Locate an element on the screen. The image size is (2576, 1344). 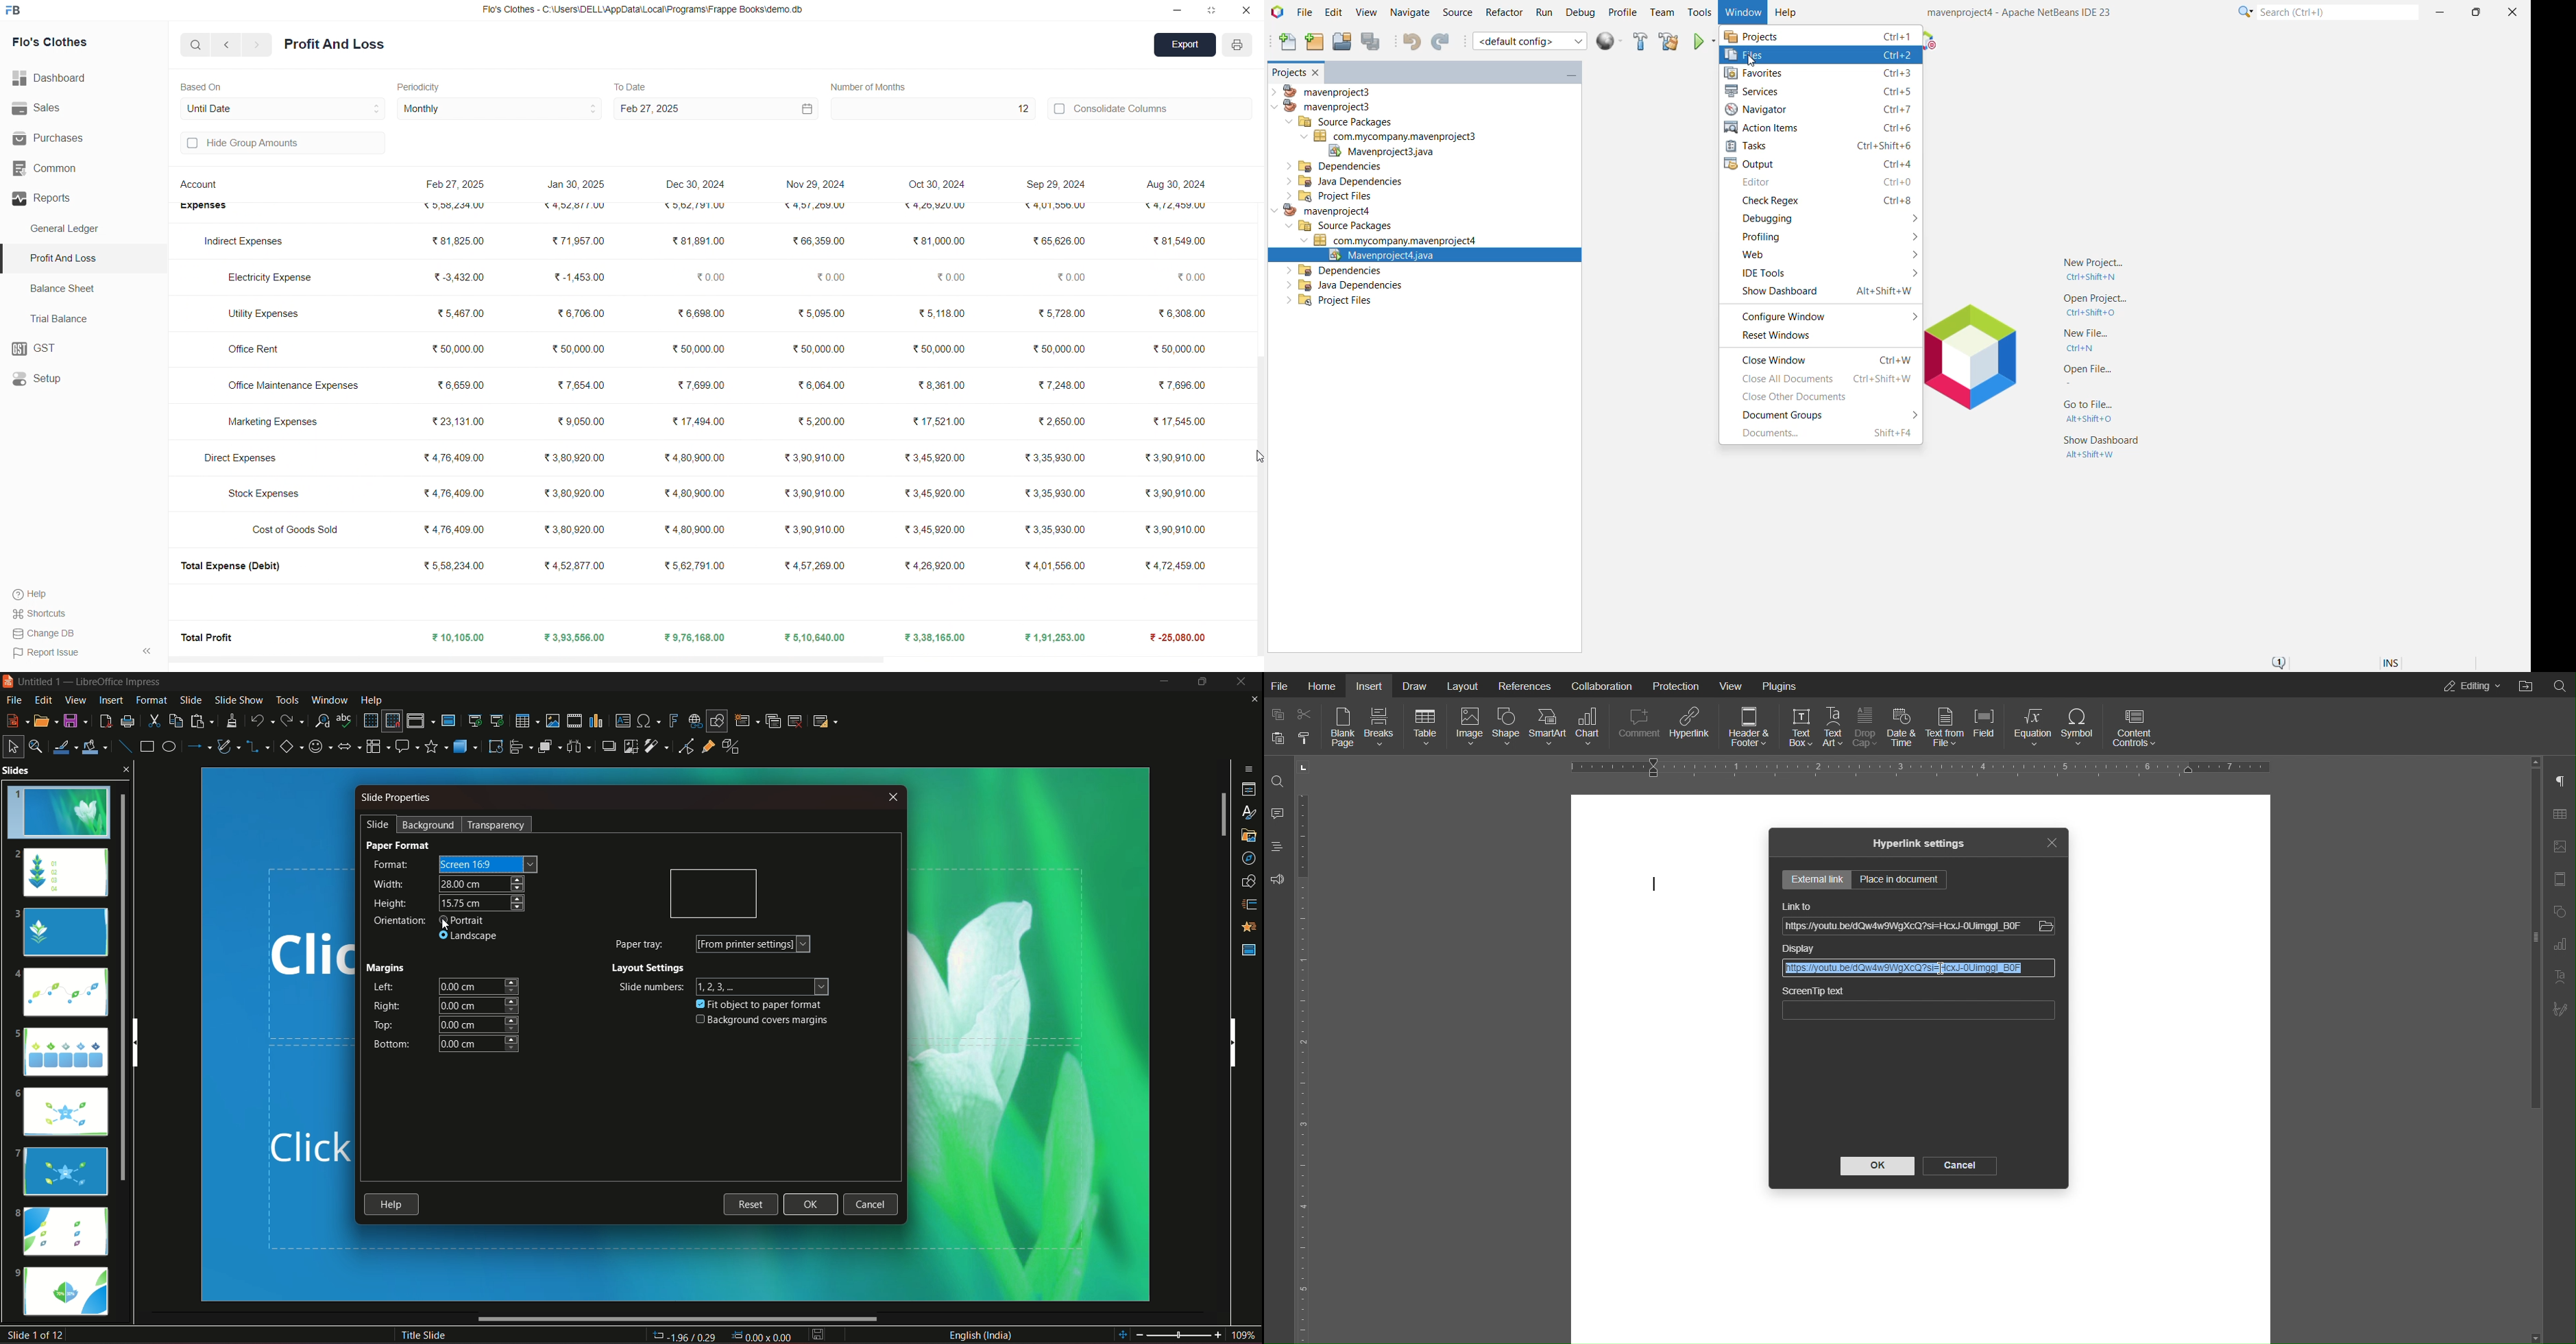
Nov 29, 2024 is located at coordinates (815, 182).